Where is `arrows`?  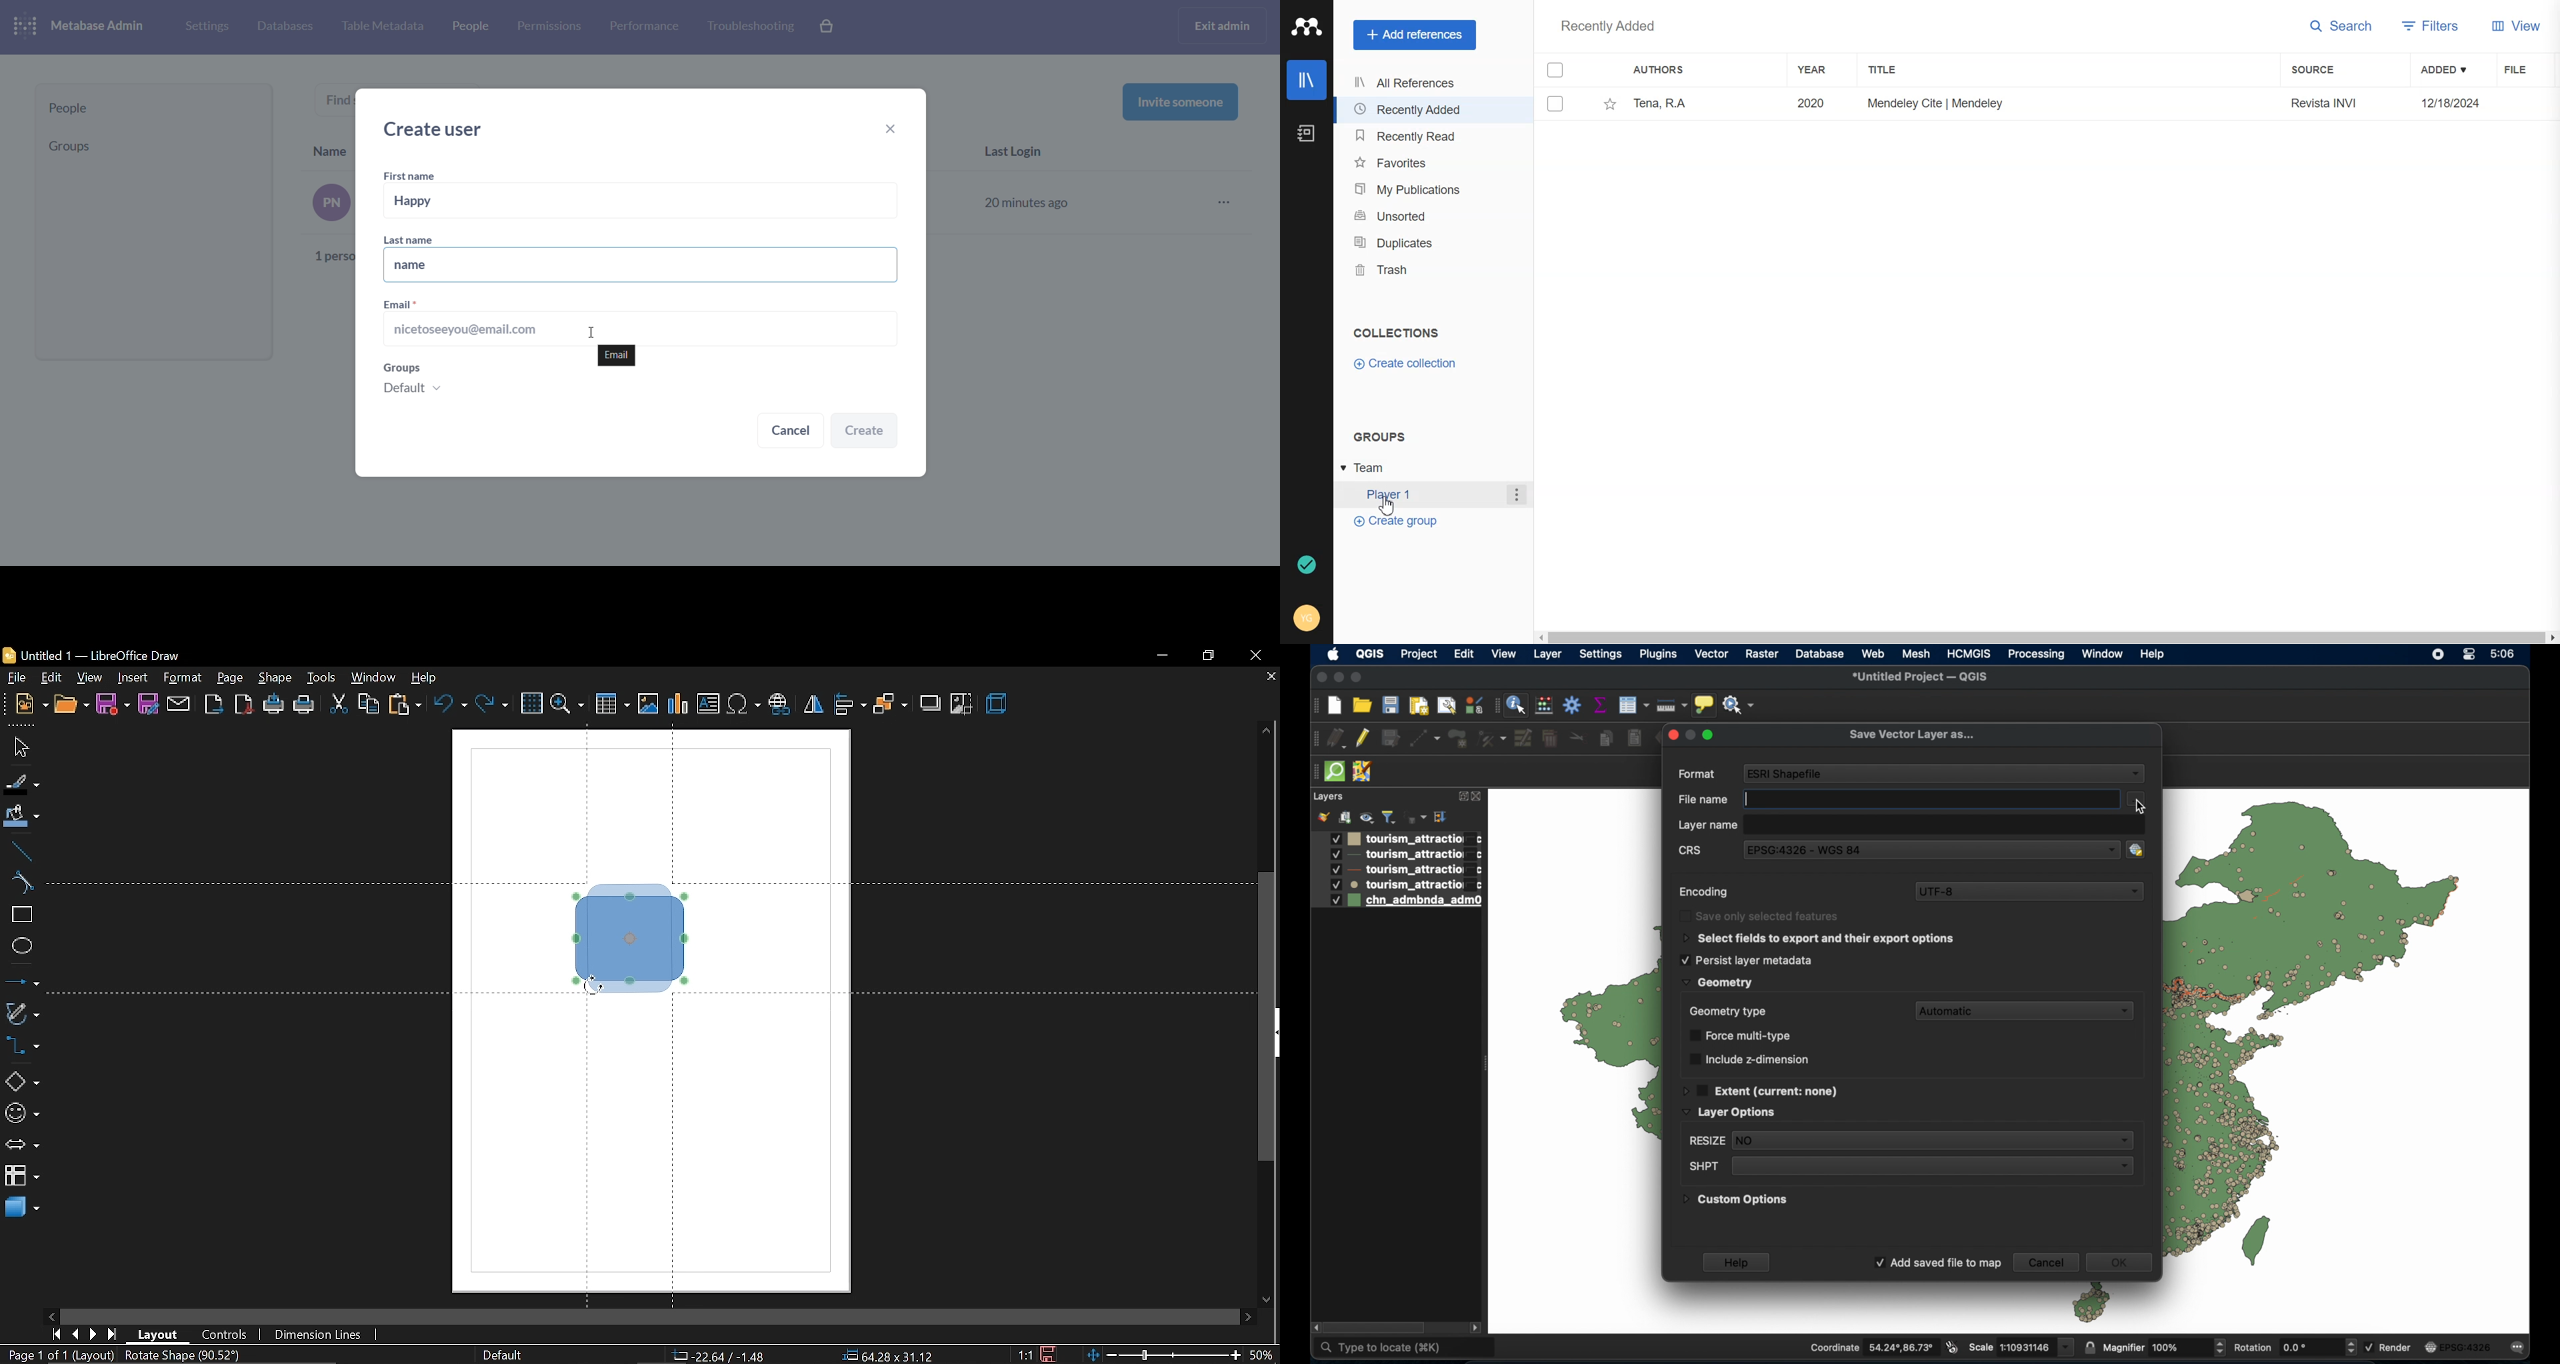 arrows is located at coordinates (21, 1144).